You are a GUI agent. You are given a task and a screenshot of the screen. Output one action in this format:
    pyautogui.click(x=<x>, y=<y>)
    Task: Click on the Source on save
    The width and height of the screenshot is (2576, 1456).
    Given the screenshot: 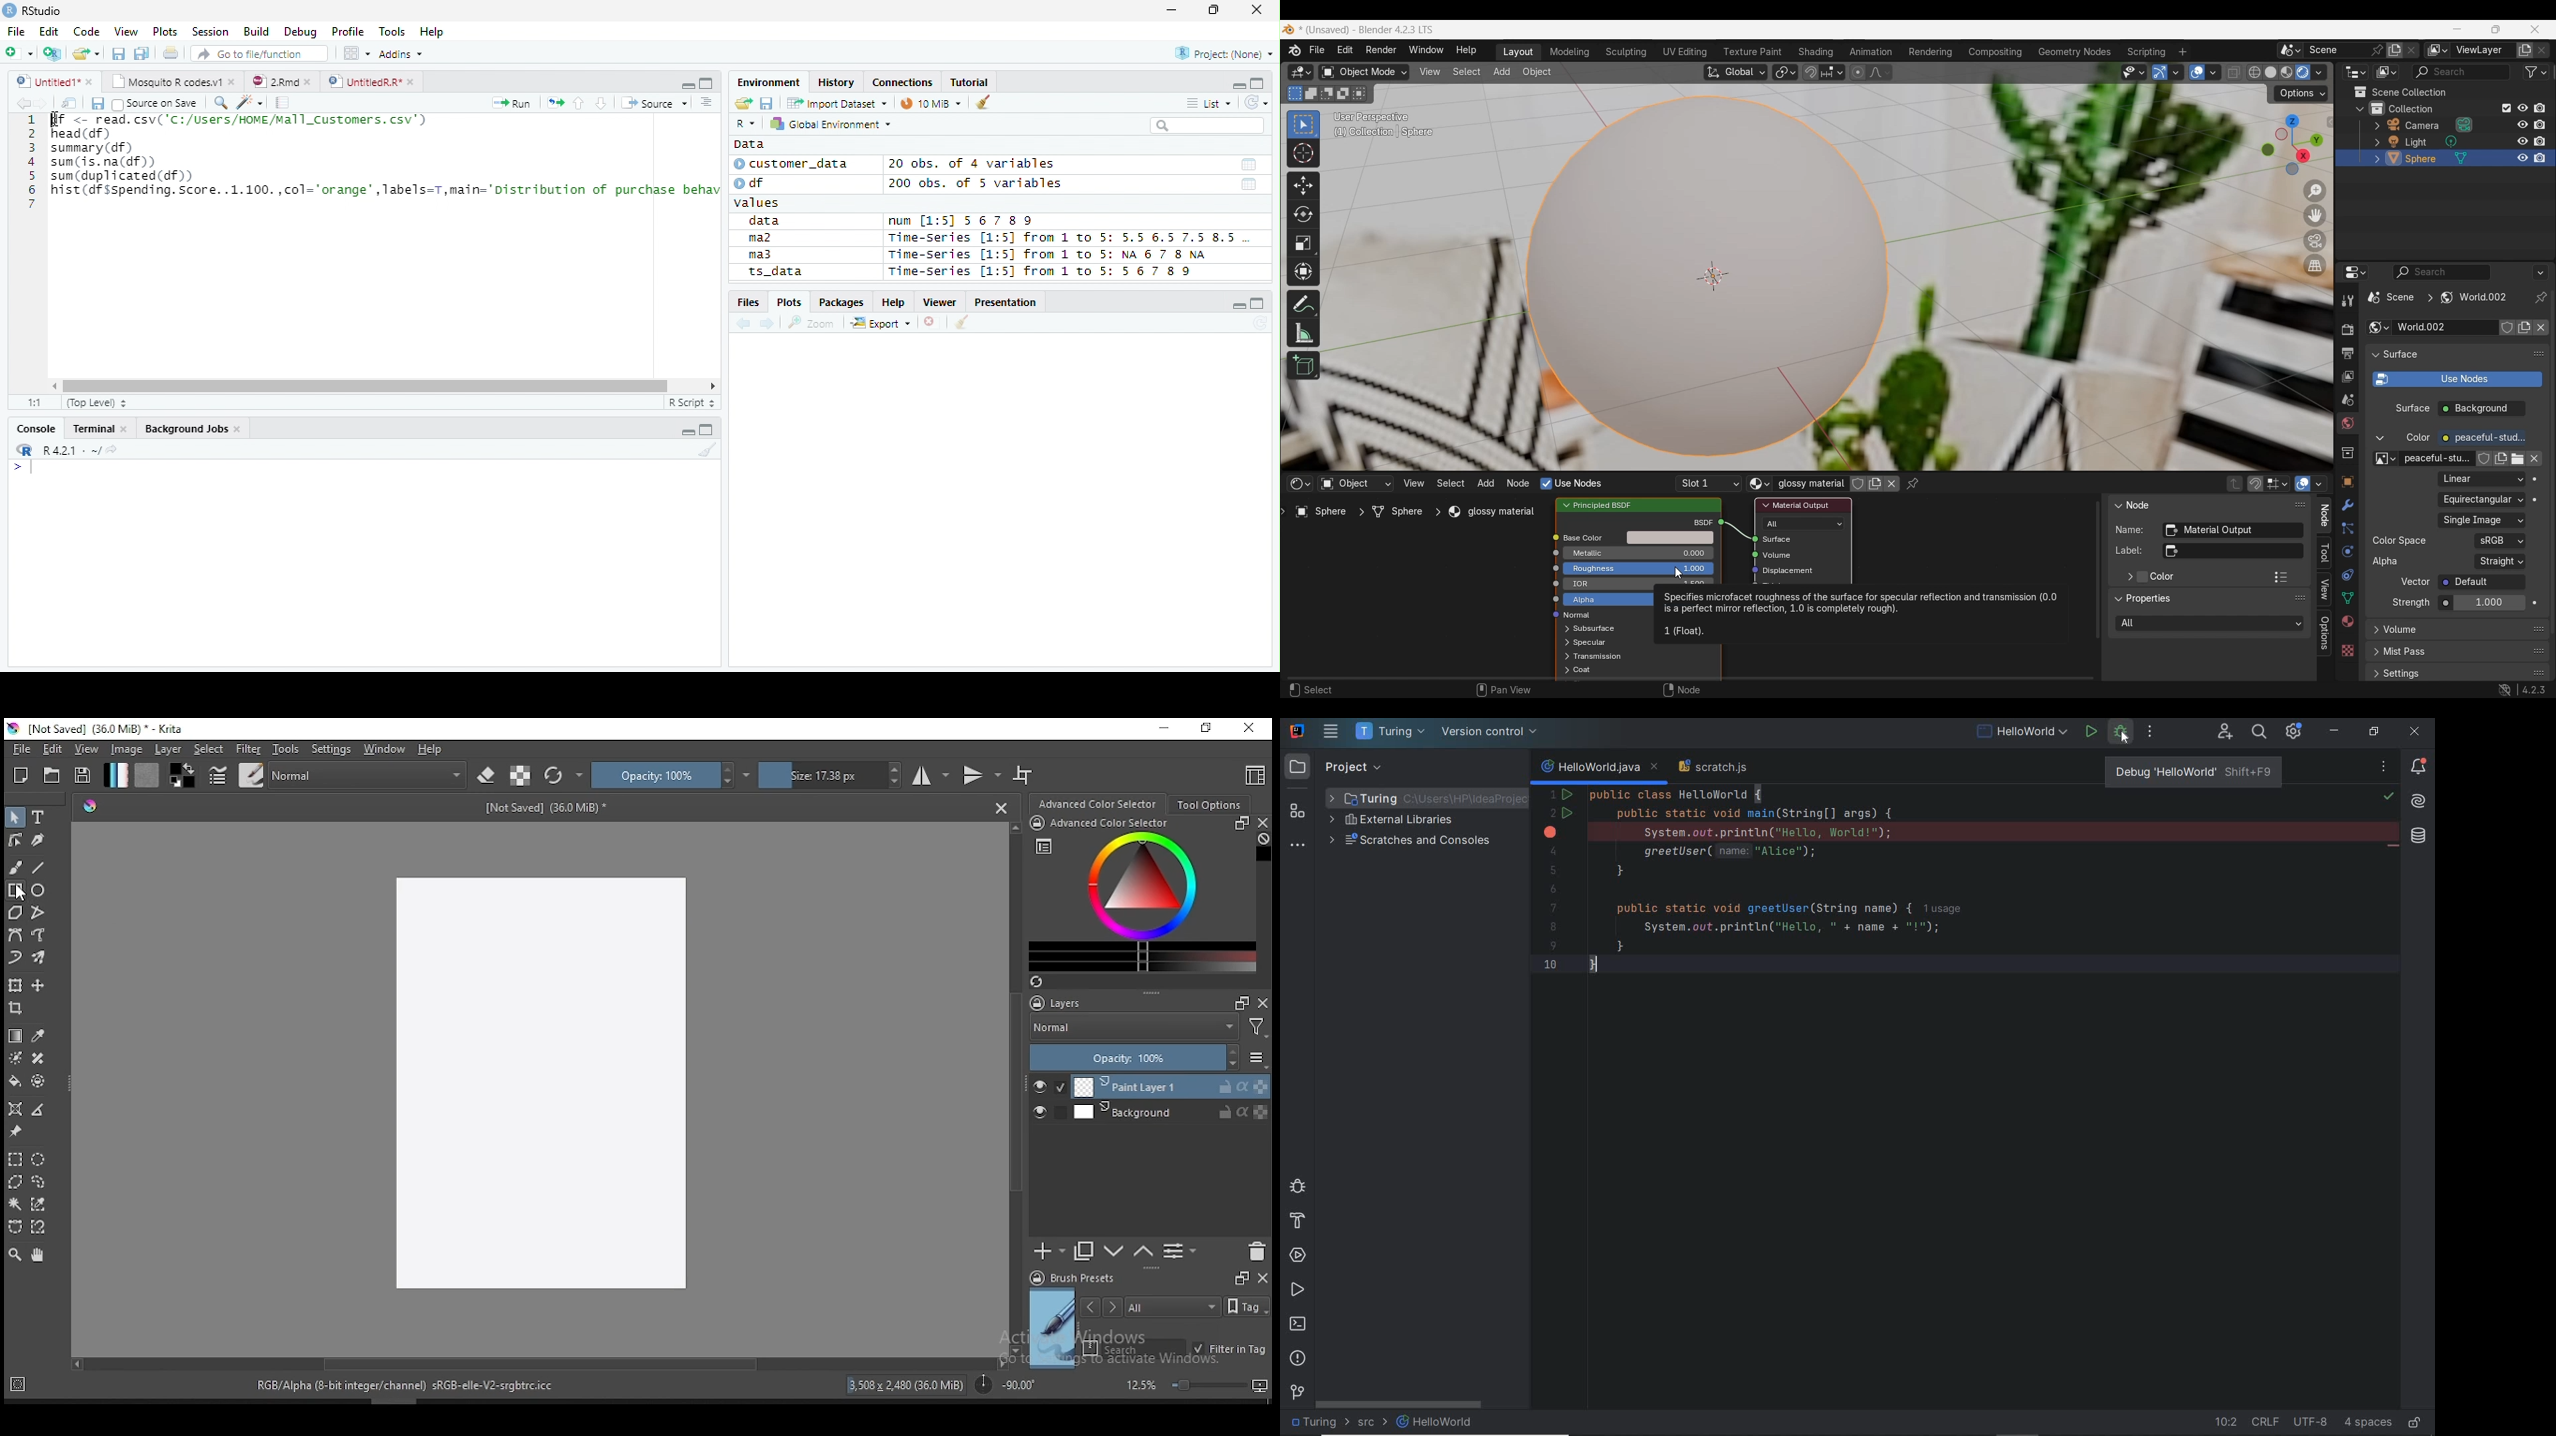 What is the action you would take?
    pyautogui.click(x=156, y=104)
    